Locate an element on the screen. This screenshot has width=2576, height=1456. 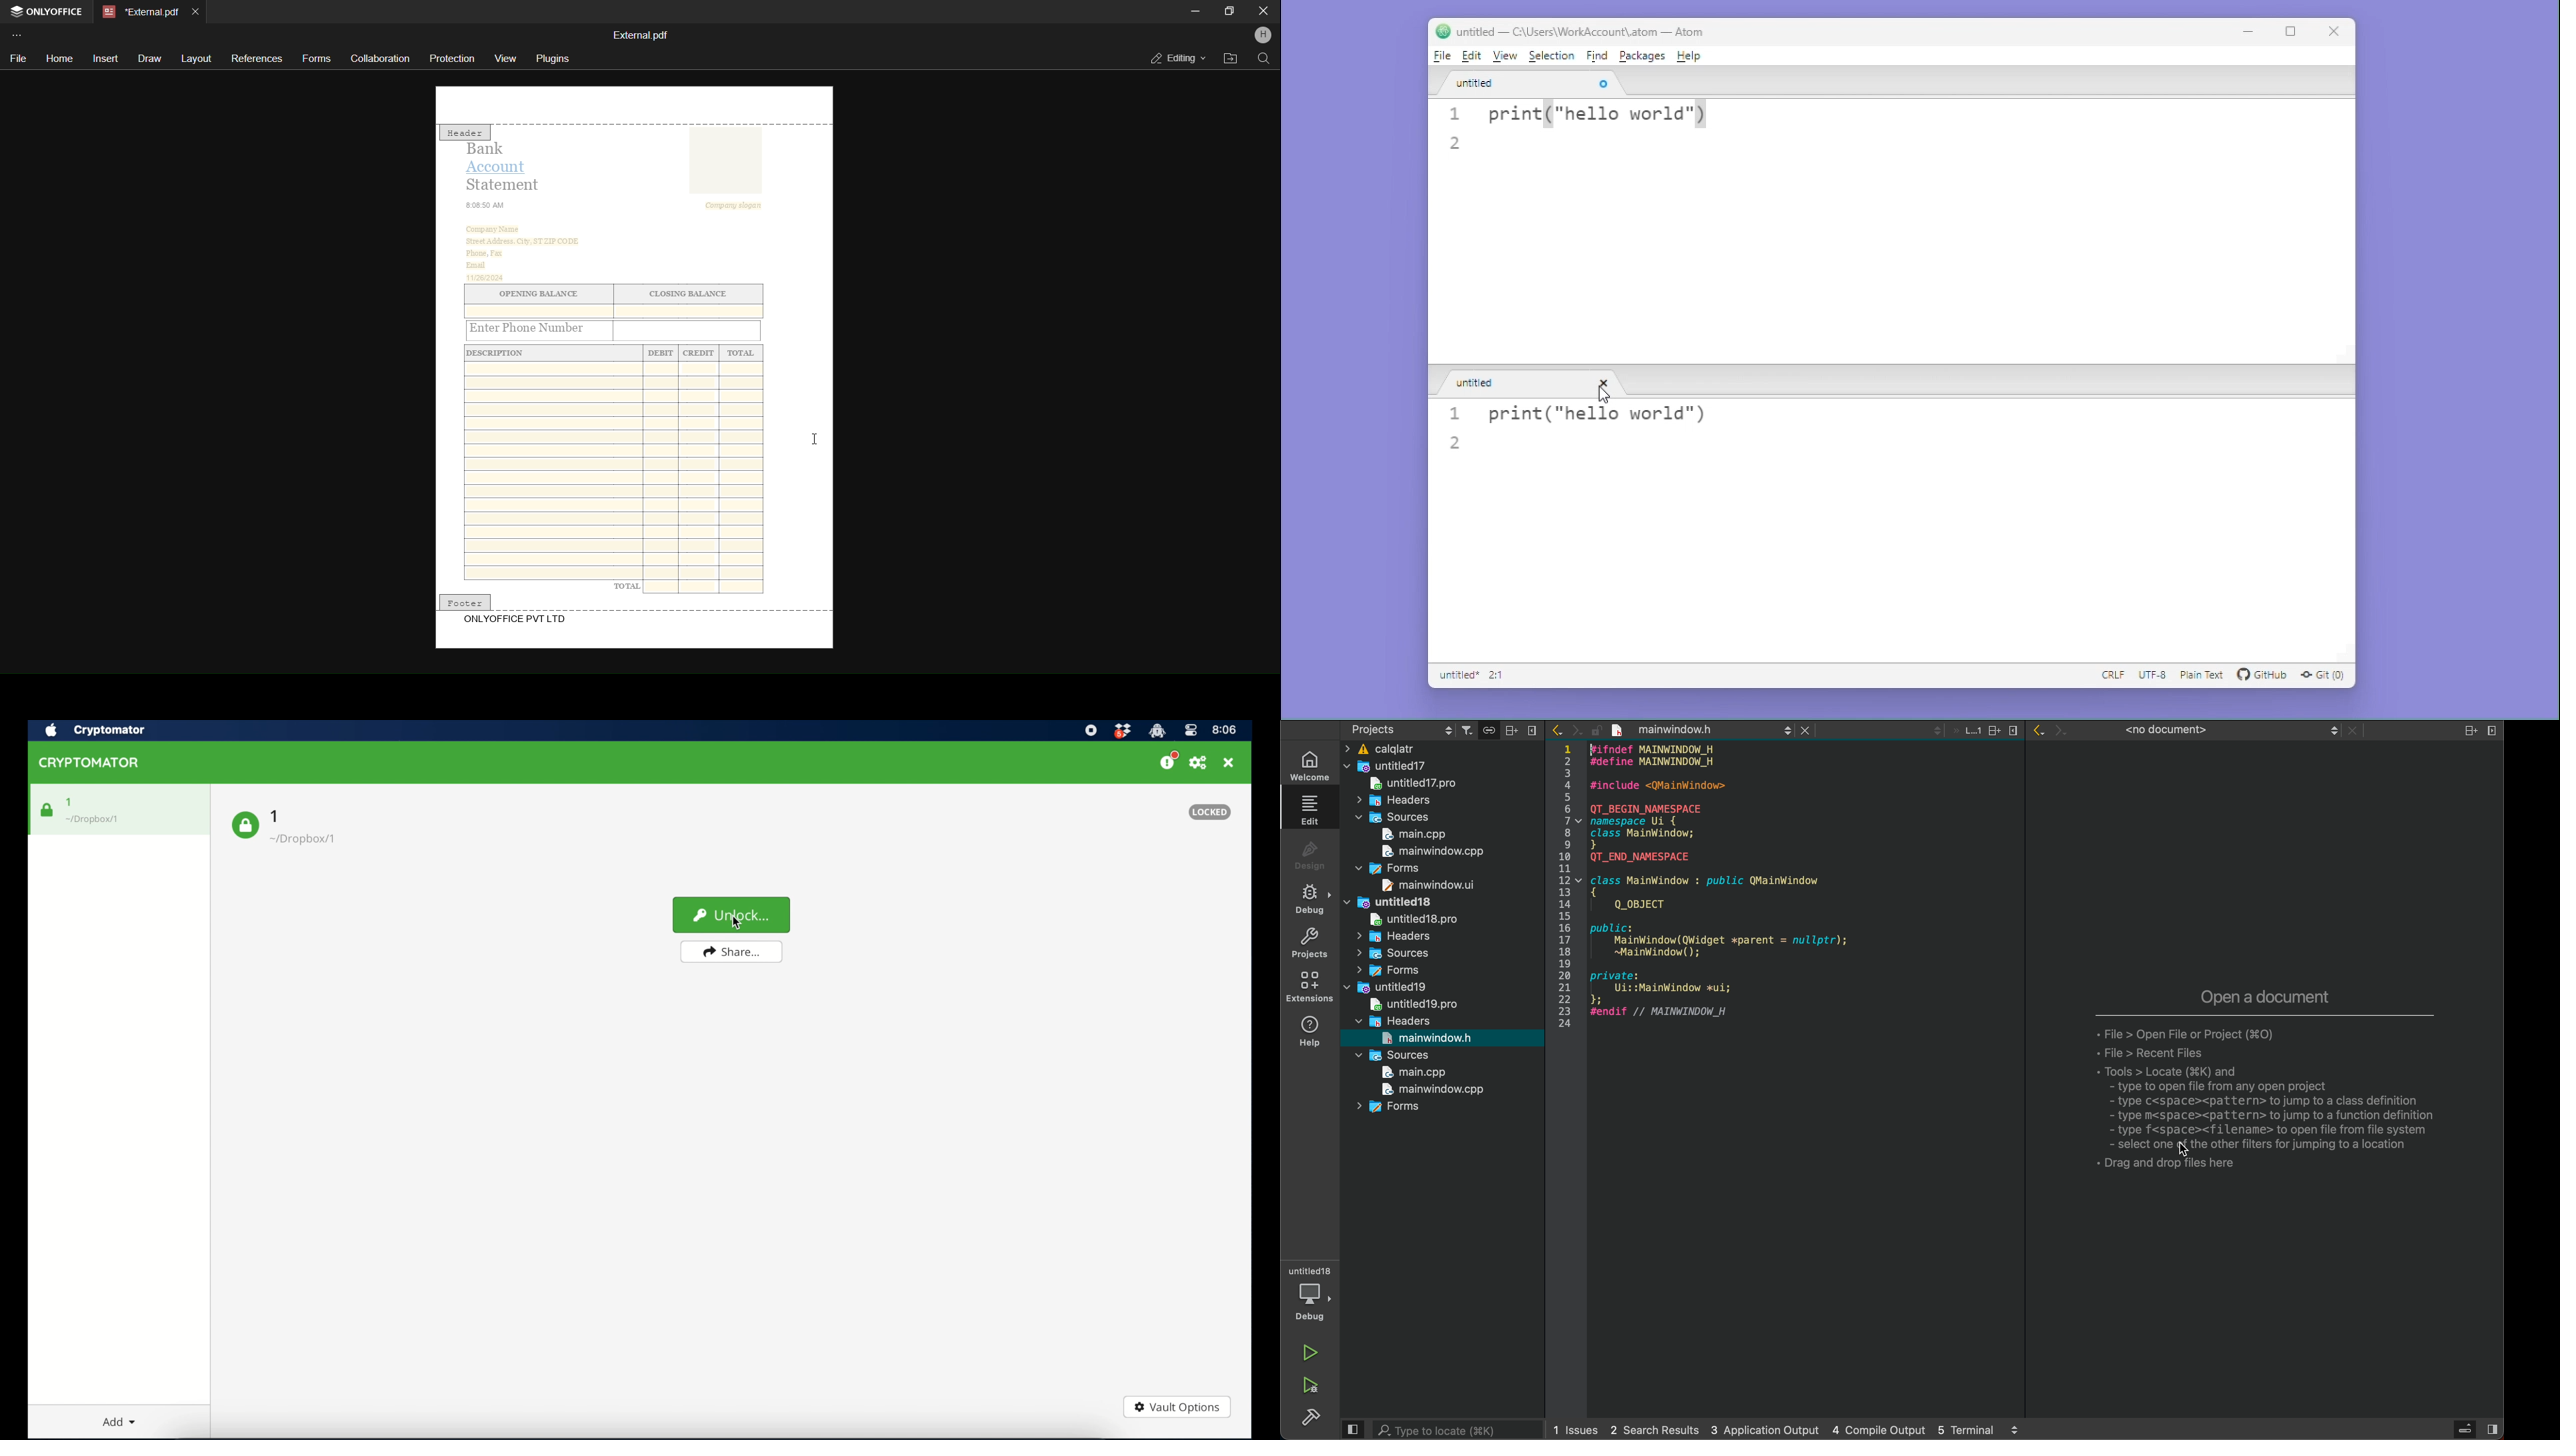
draw is located at coordinates (149, 60).